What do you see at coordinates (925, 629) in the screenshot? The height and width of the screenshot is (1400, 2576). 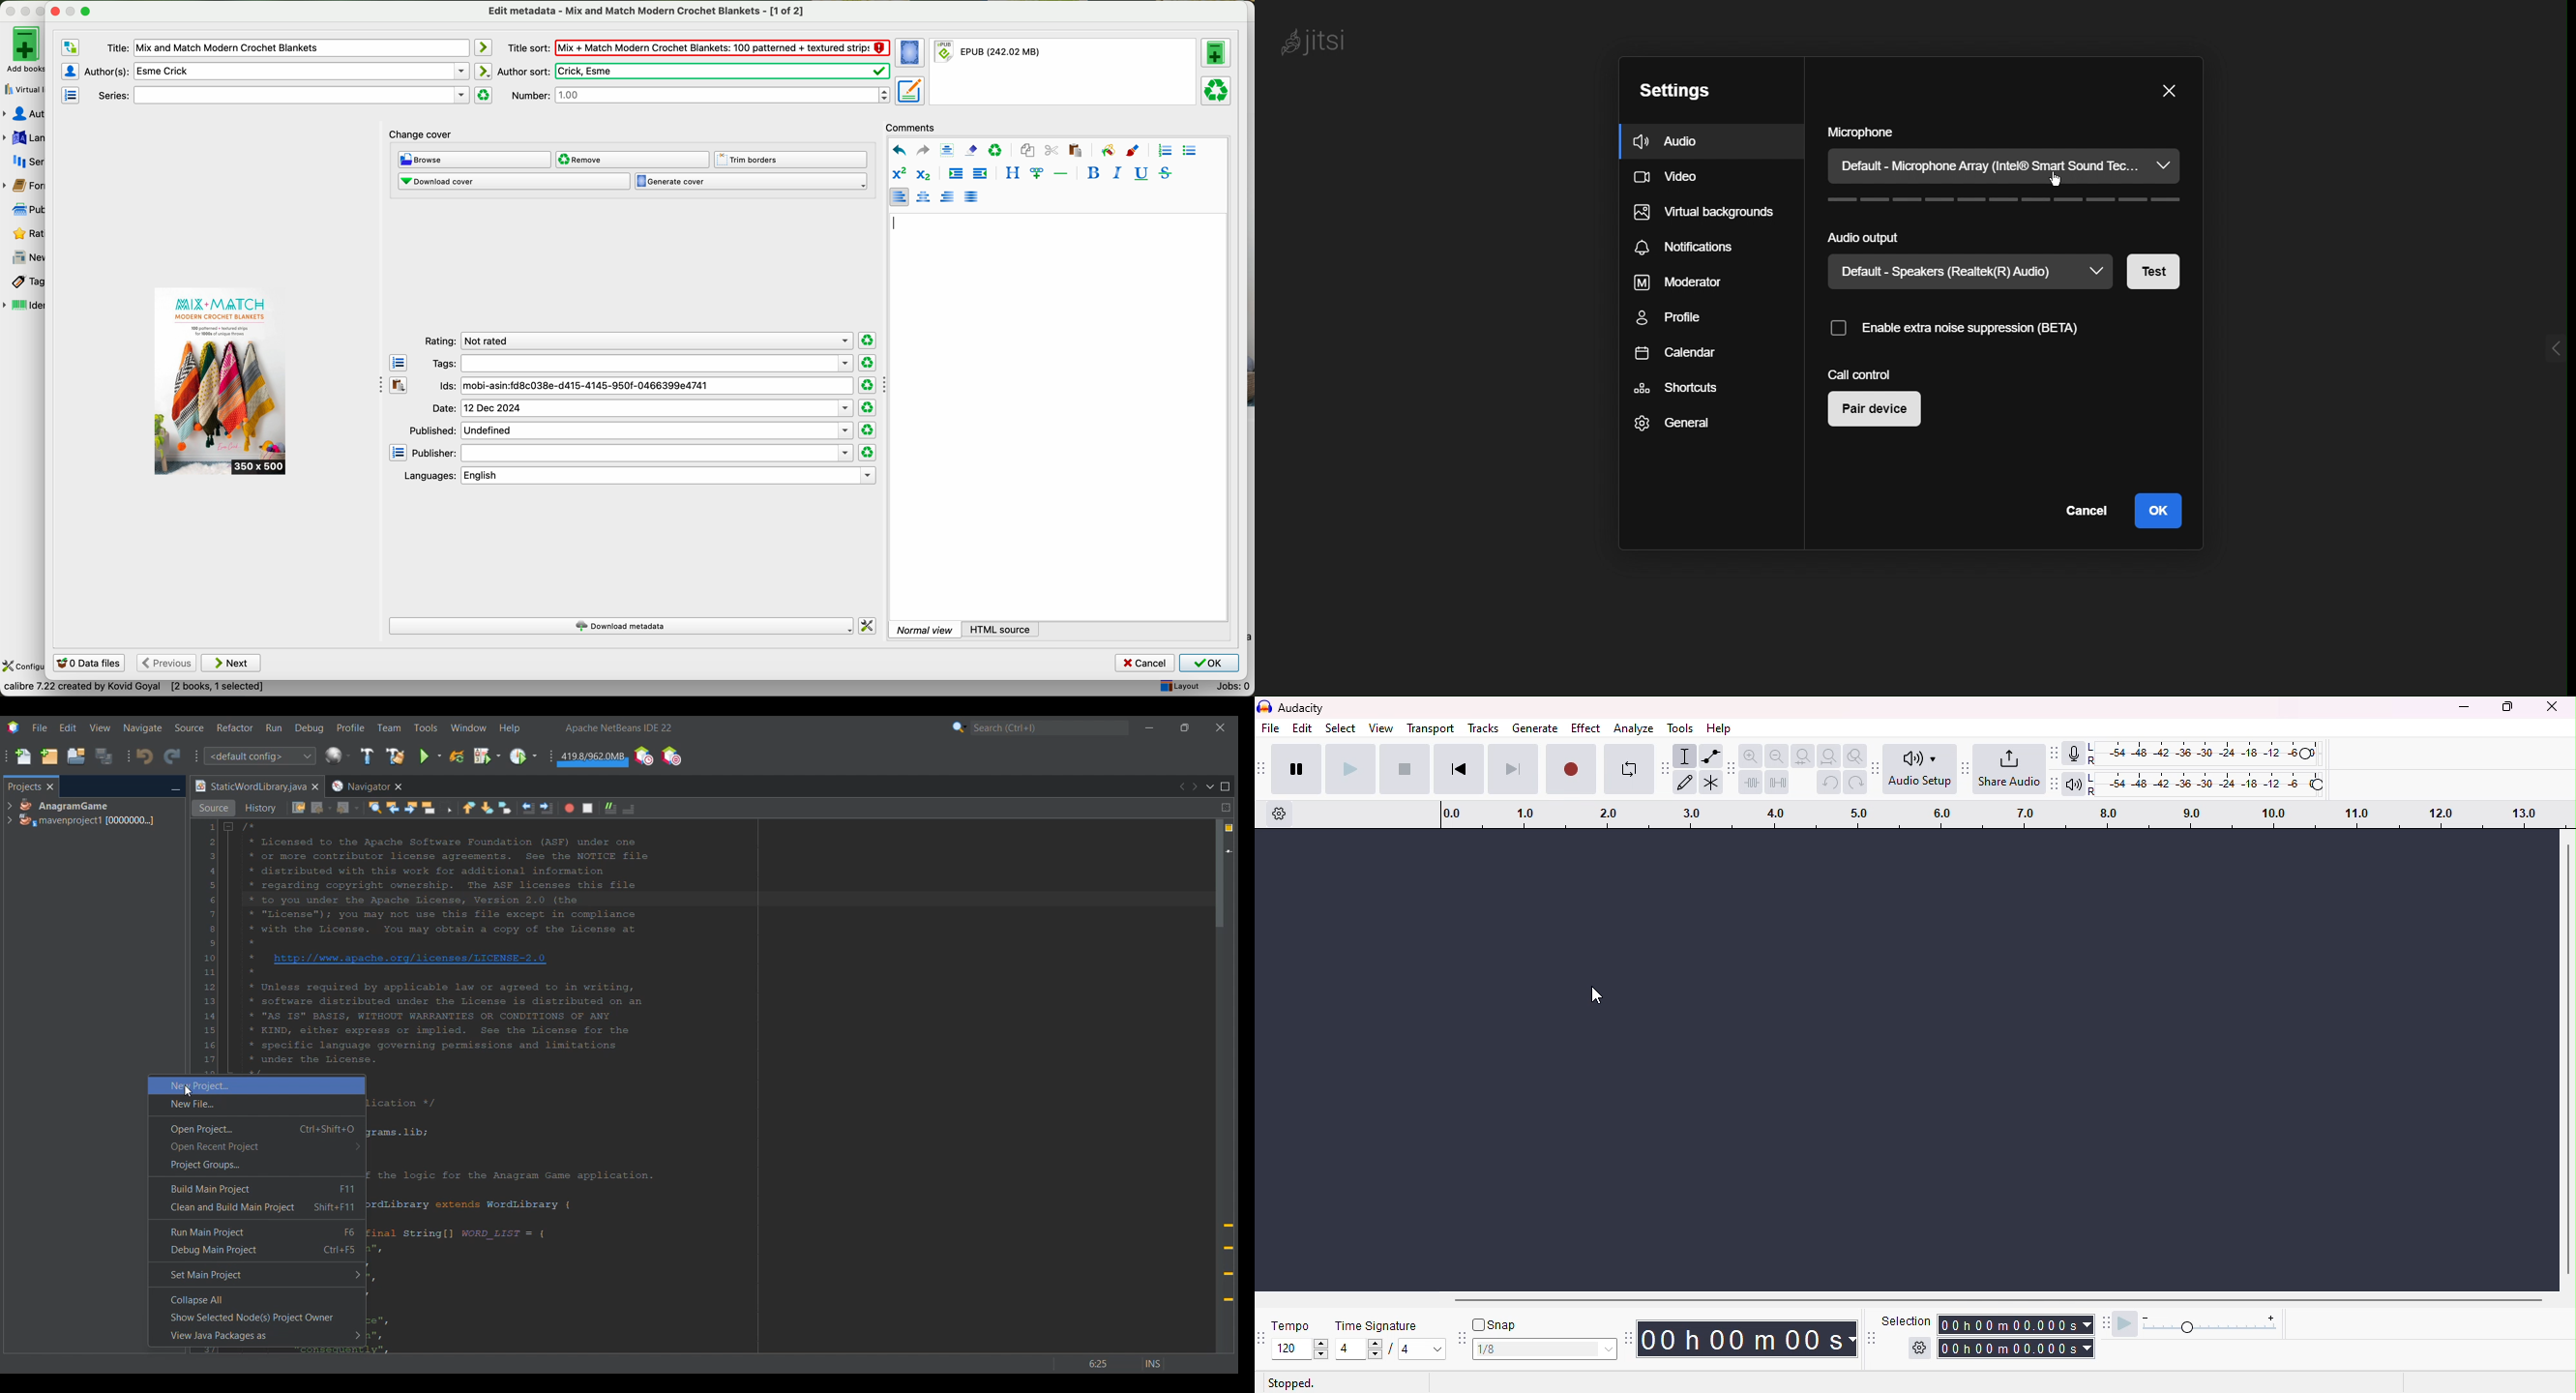 I see `normal view` at bounding box center [925, 629].